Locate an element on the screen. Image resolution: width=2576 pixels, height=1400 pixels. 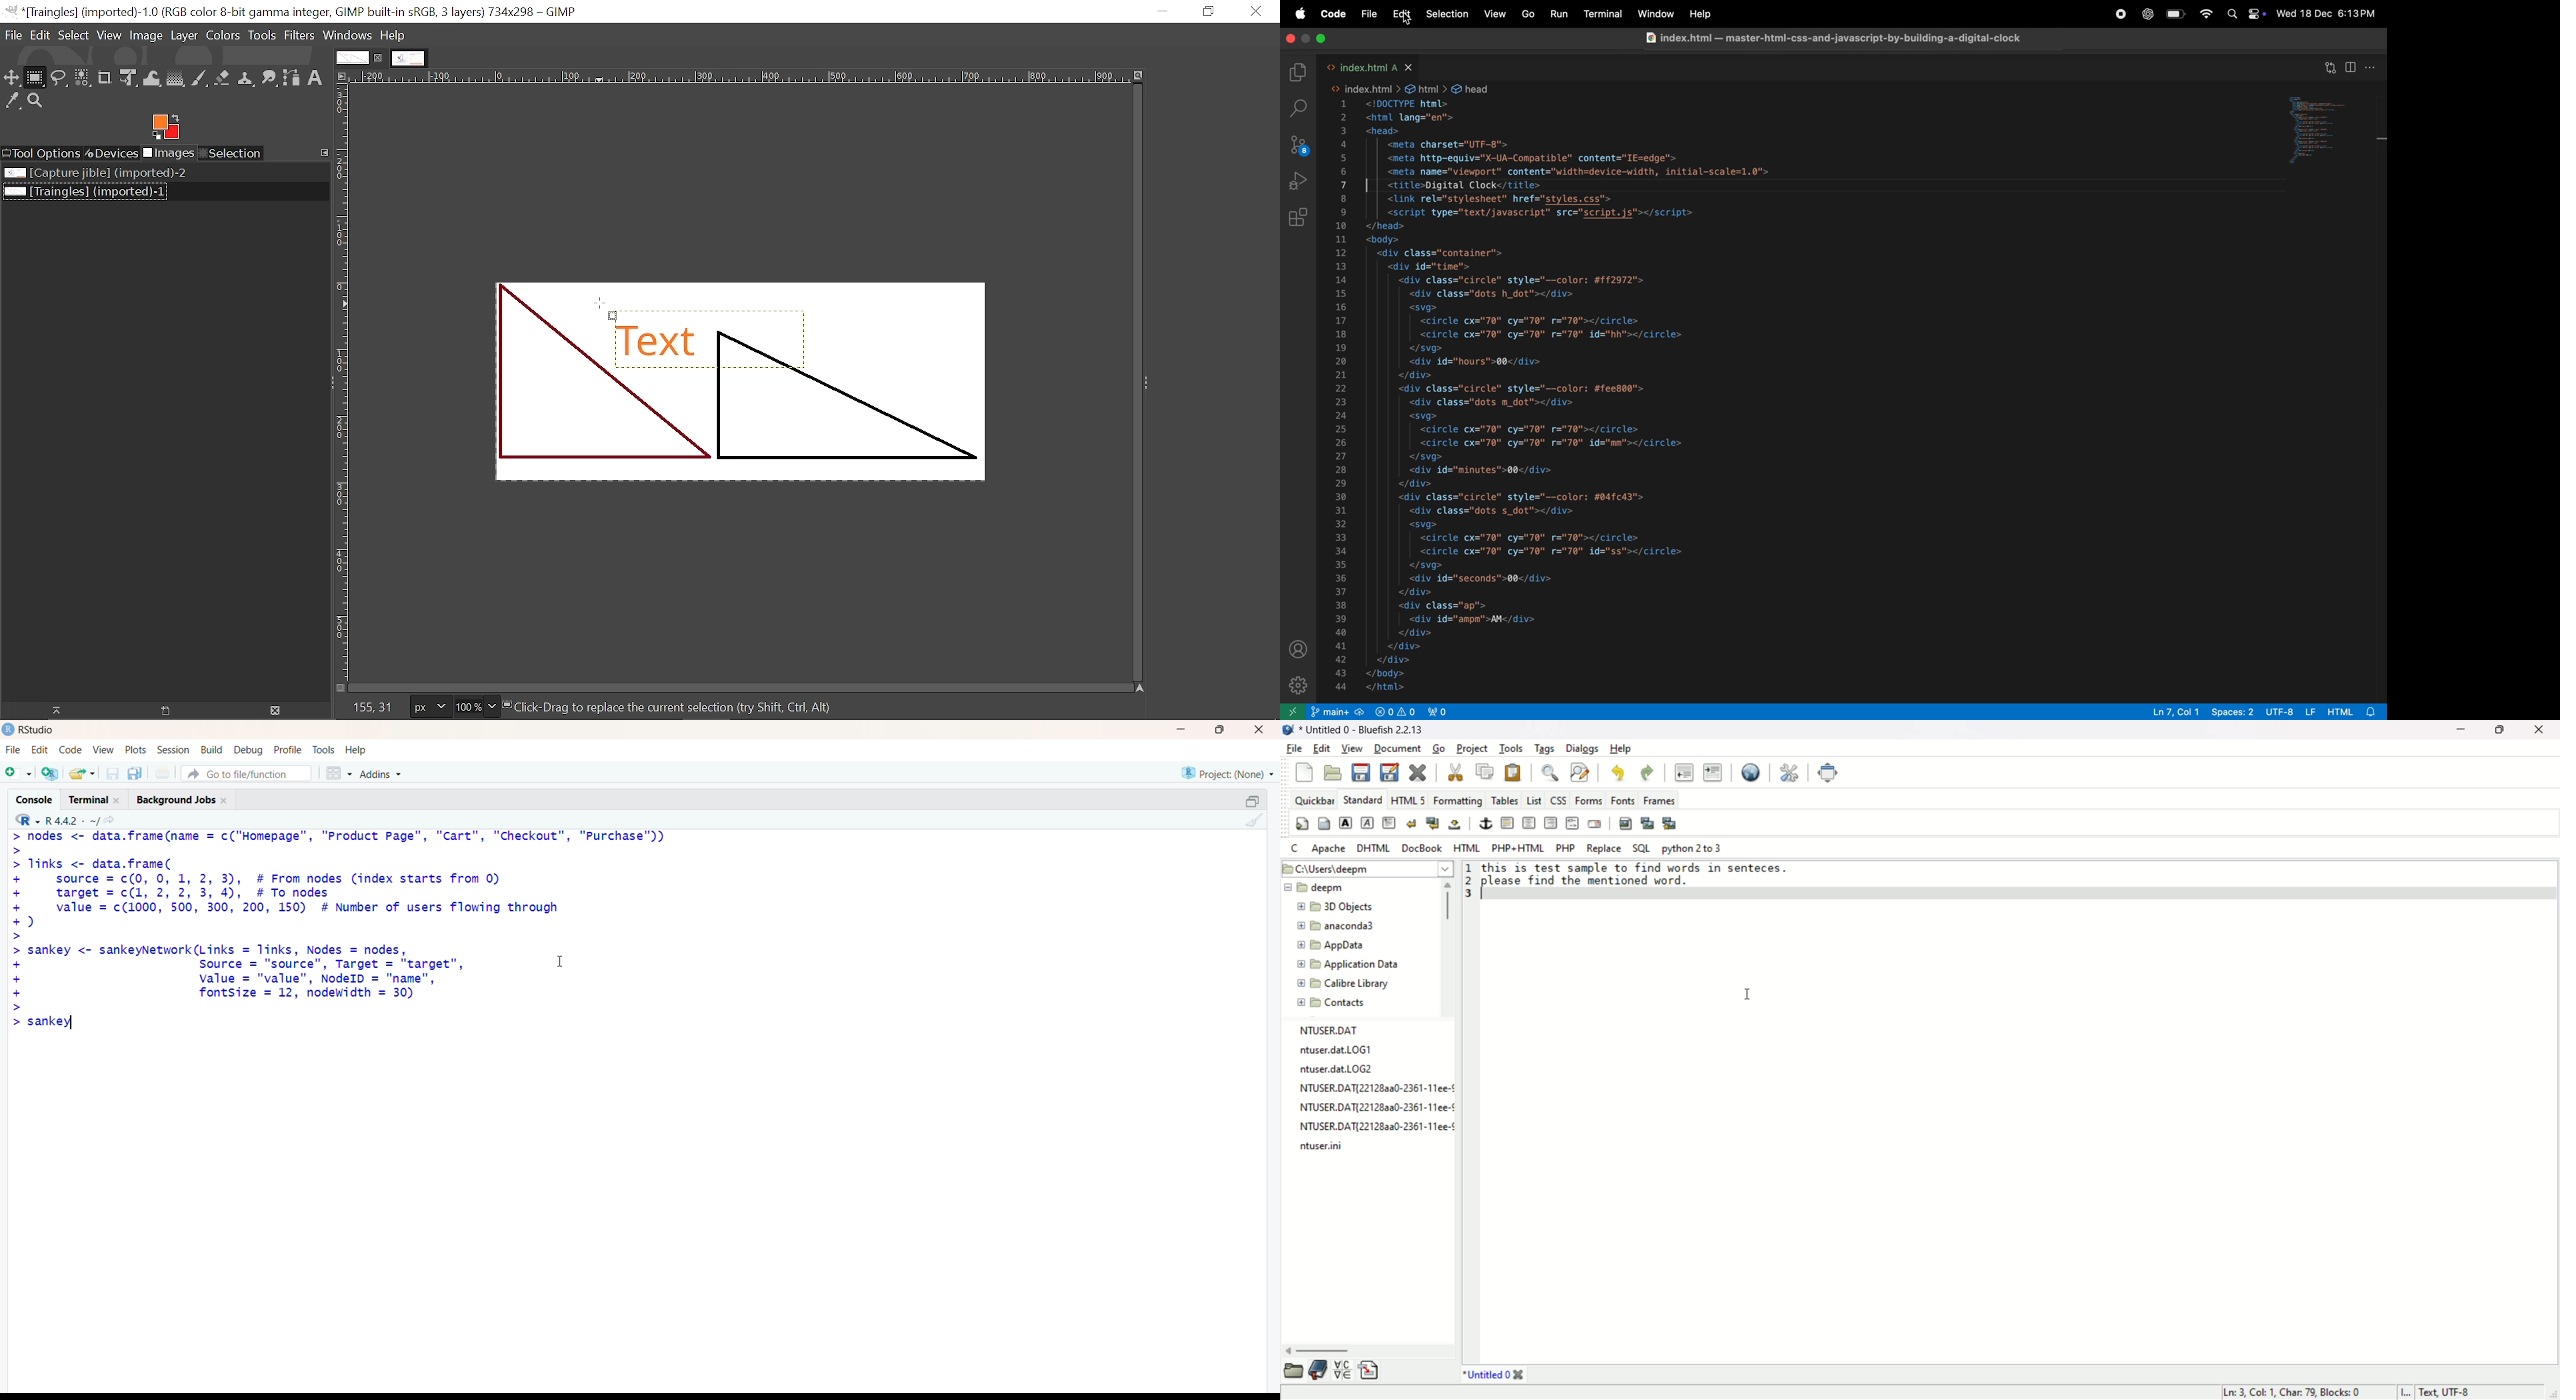
Image is located at coordinates (146, 36).